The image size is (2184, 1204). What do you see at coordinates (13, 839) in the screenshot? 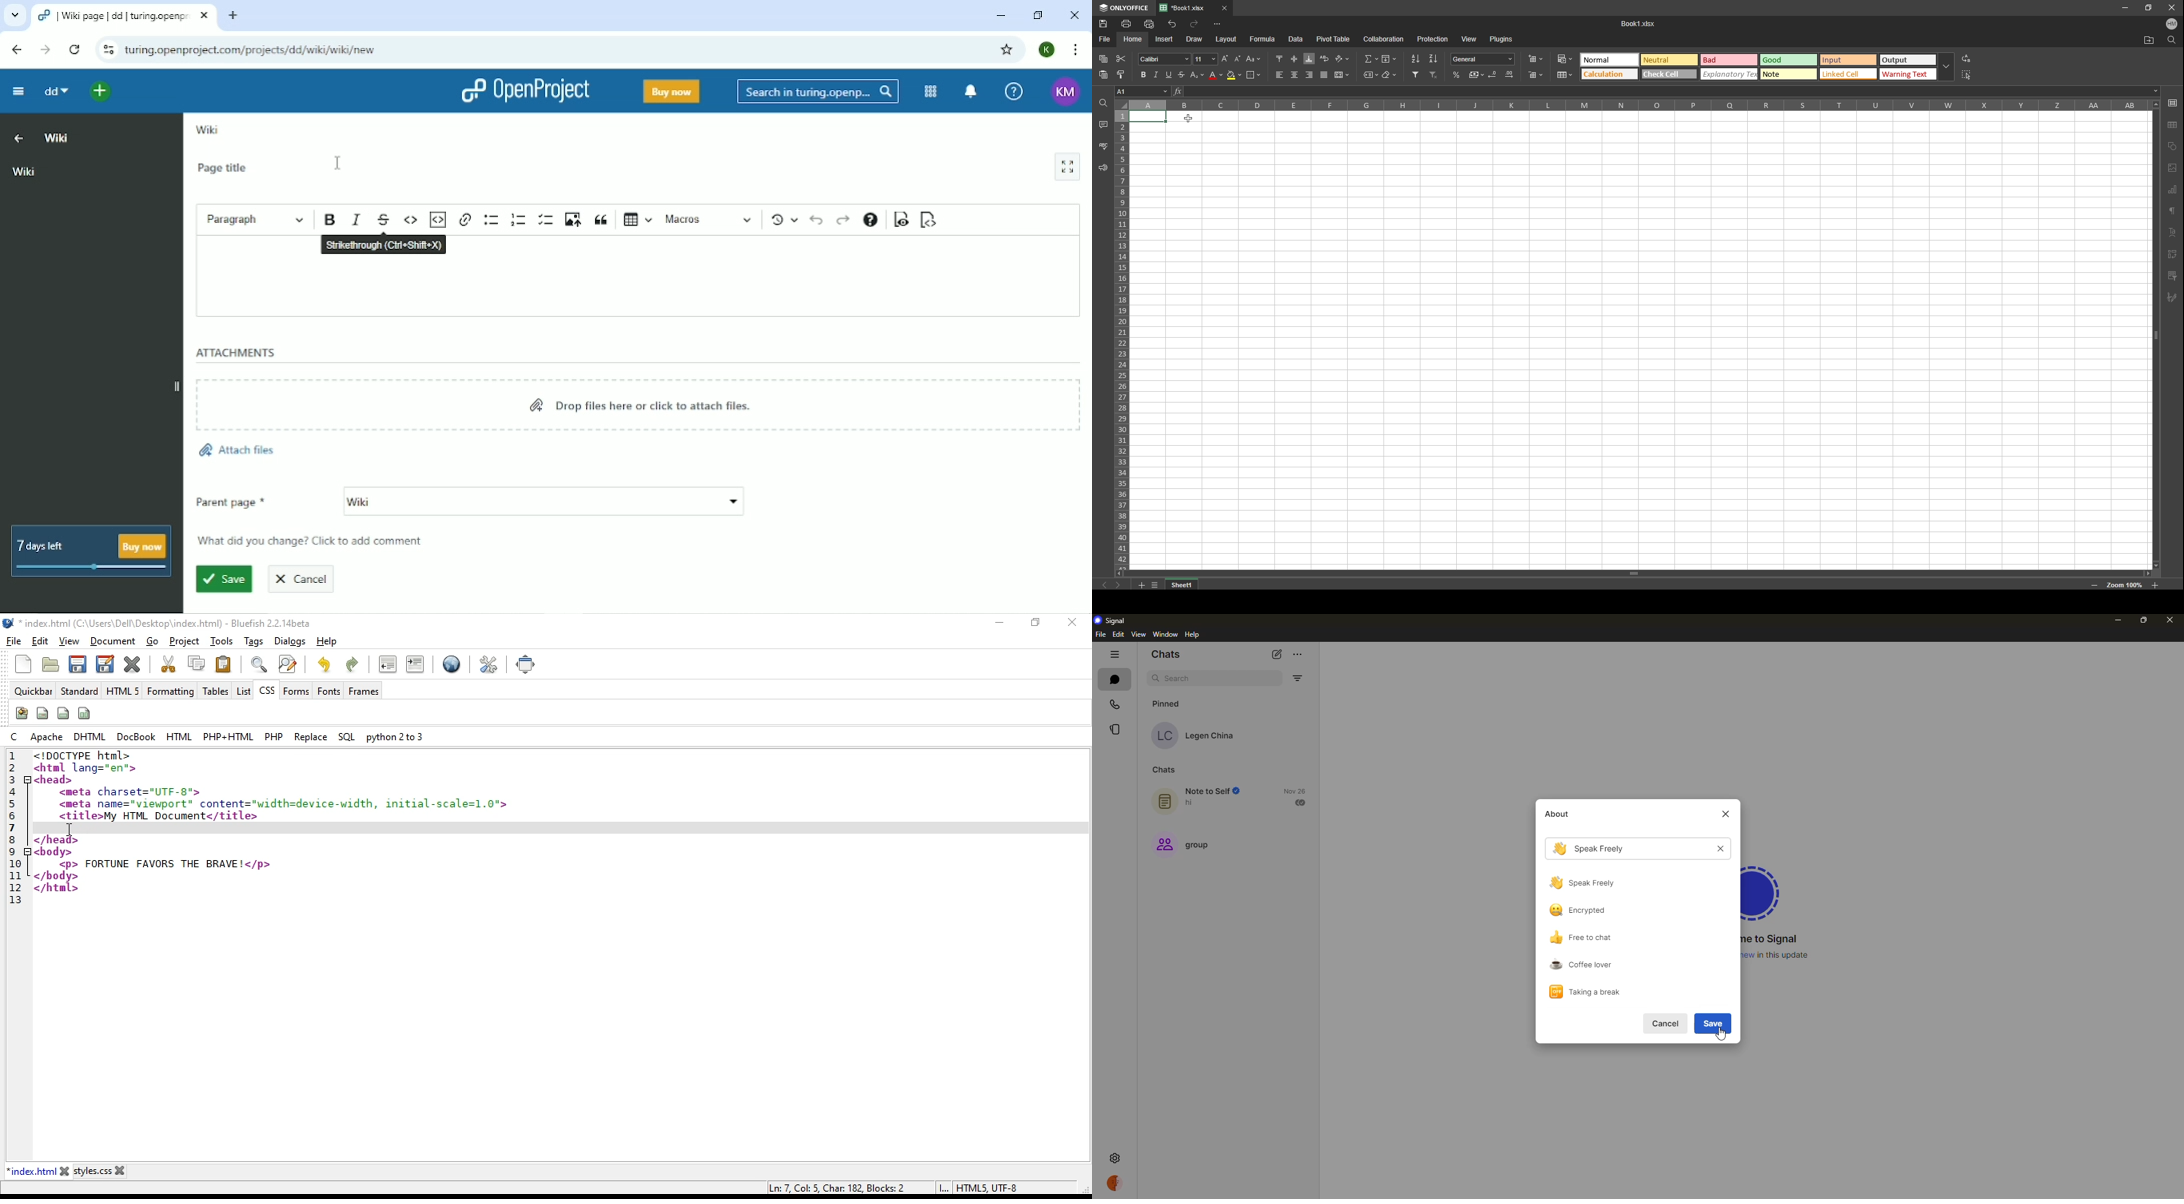
I see `8` at bounding box center [13, 839].